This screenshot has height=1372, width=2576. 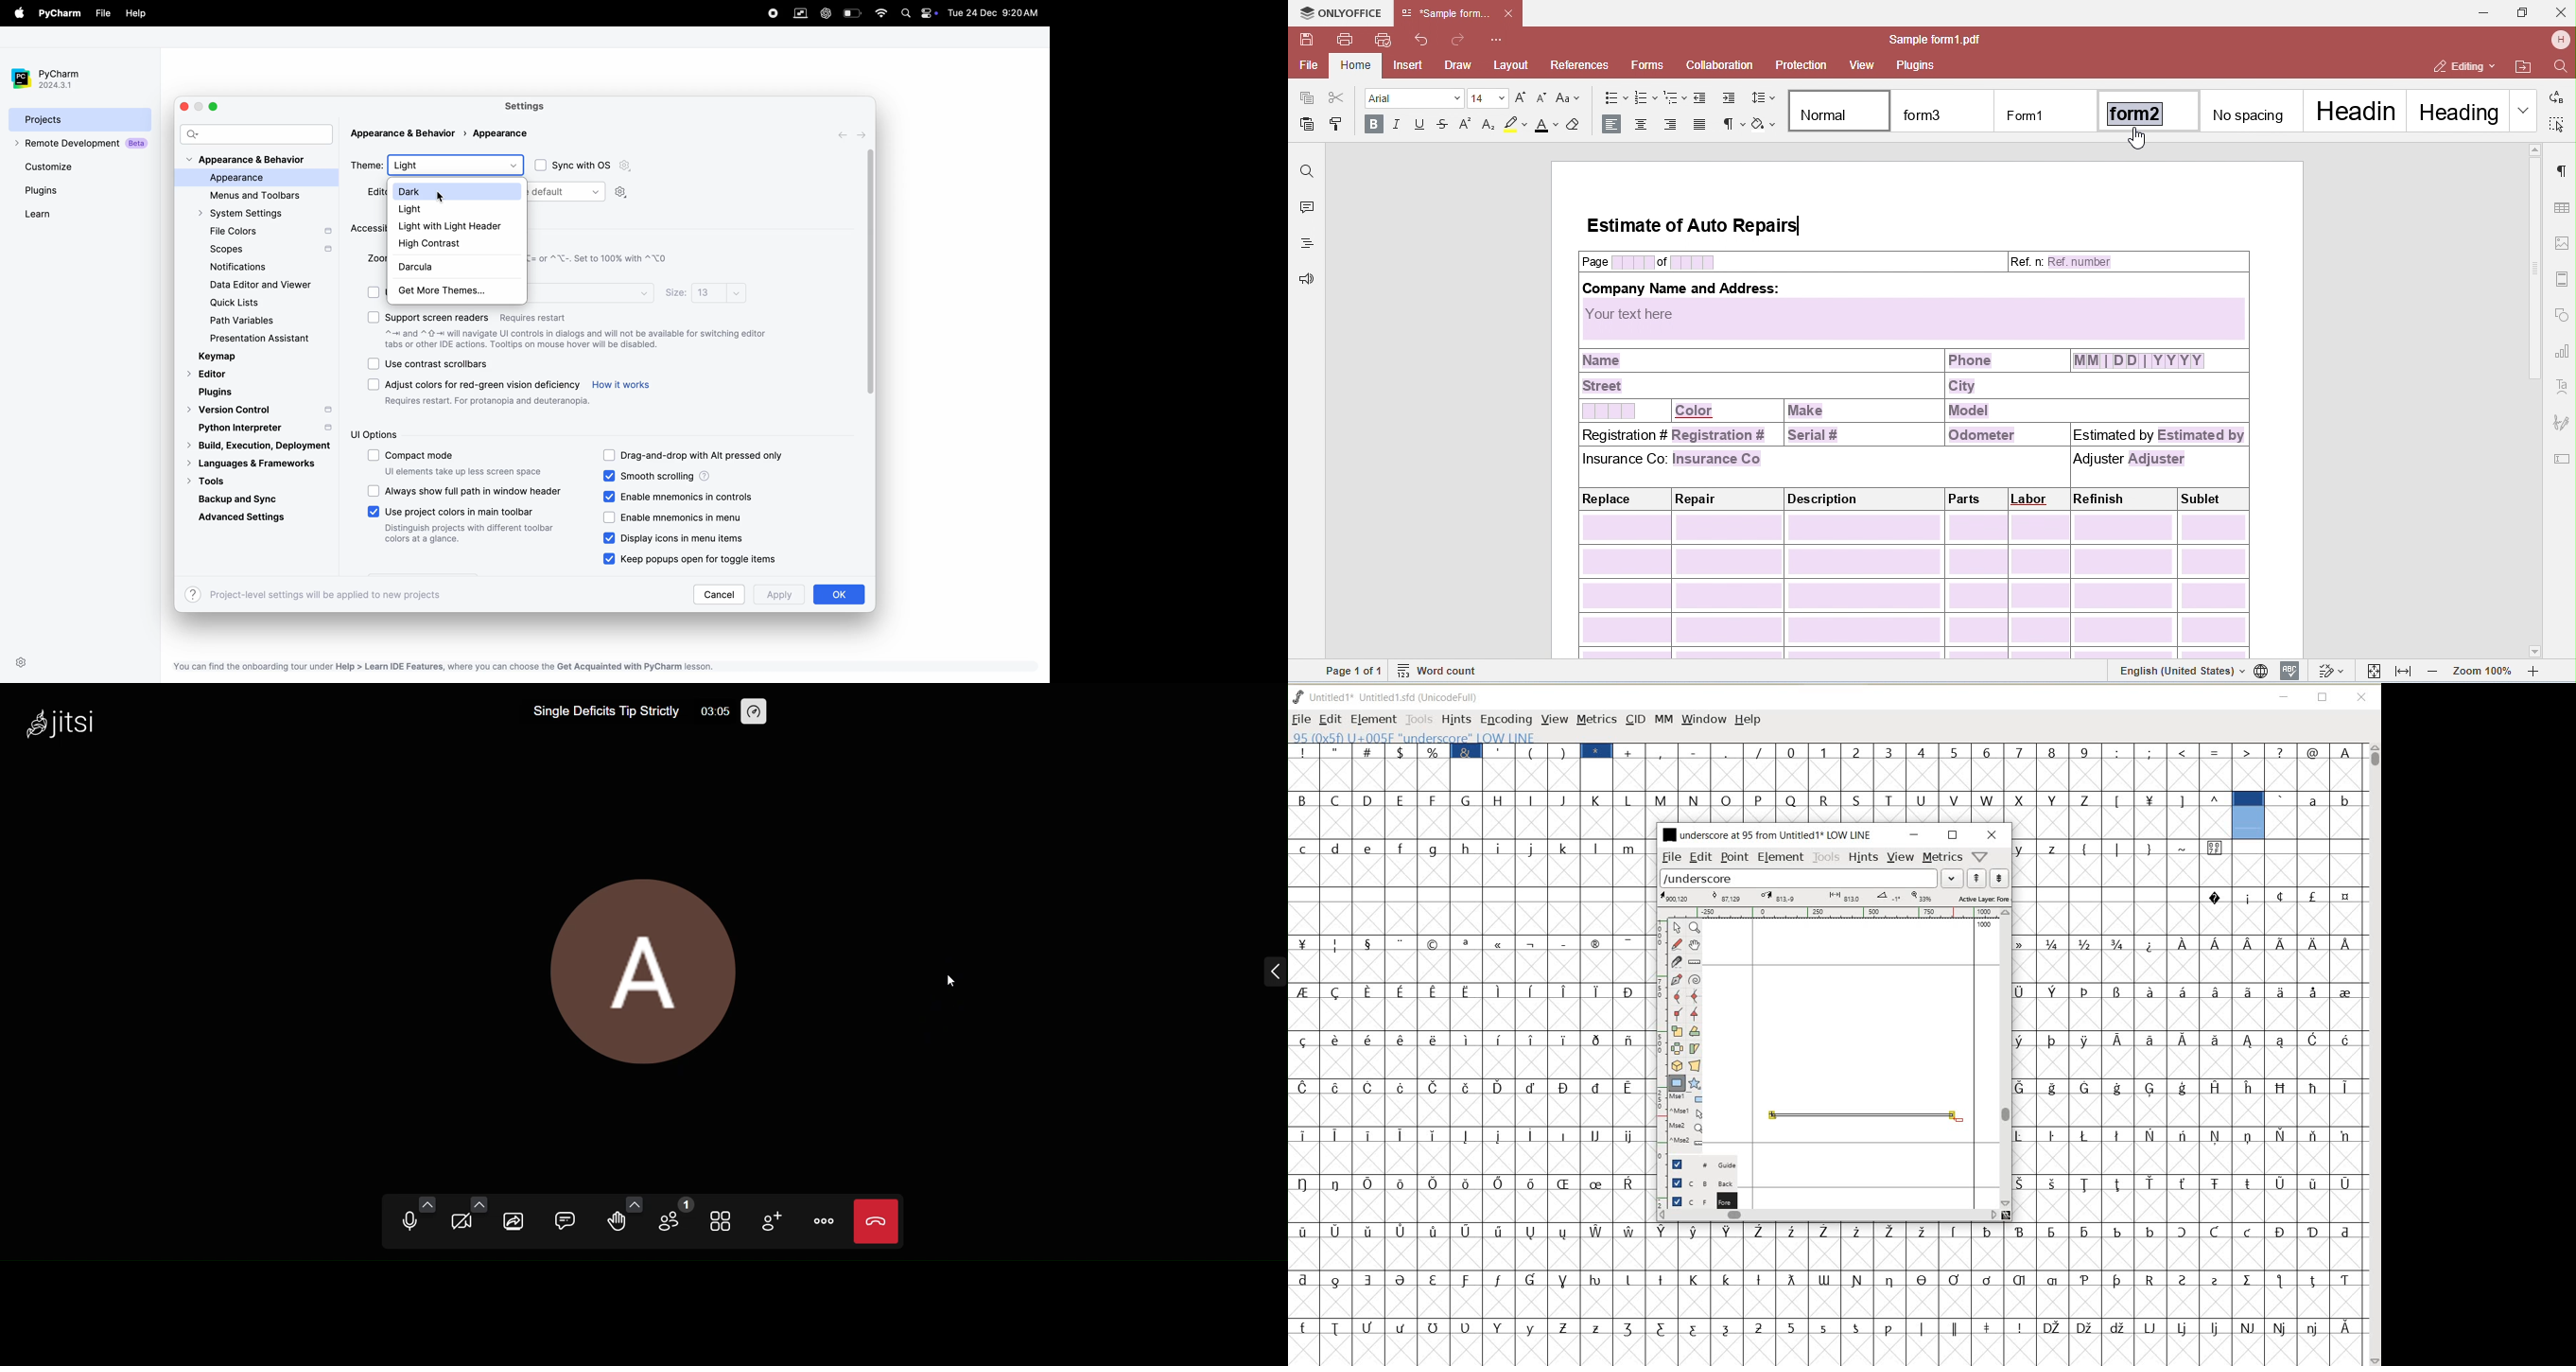 What do you see at coordinates (456, 225) in the screenshot?
I see `light with header` at bounding box center [456, 225].